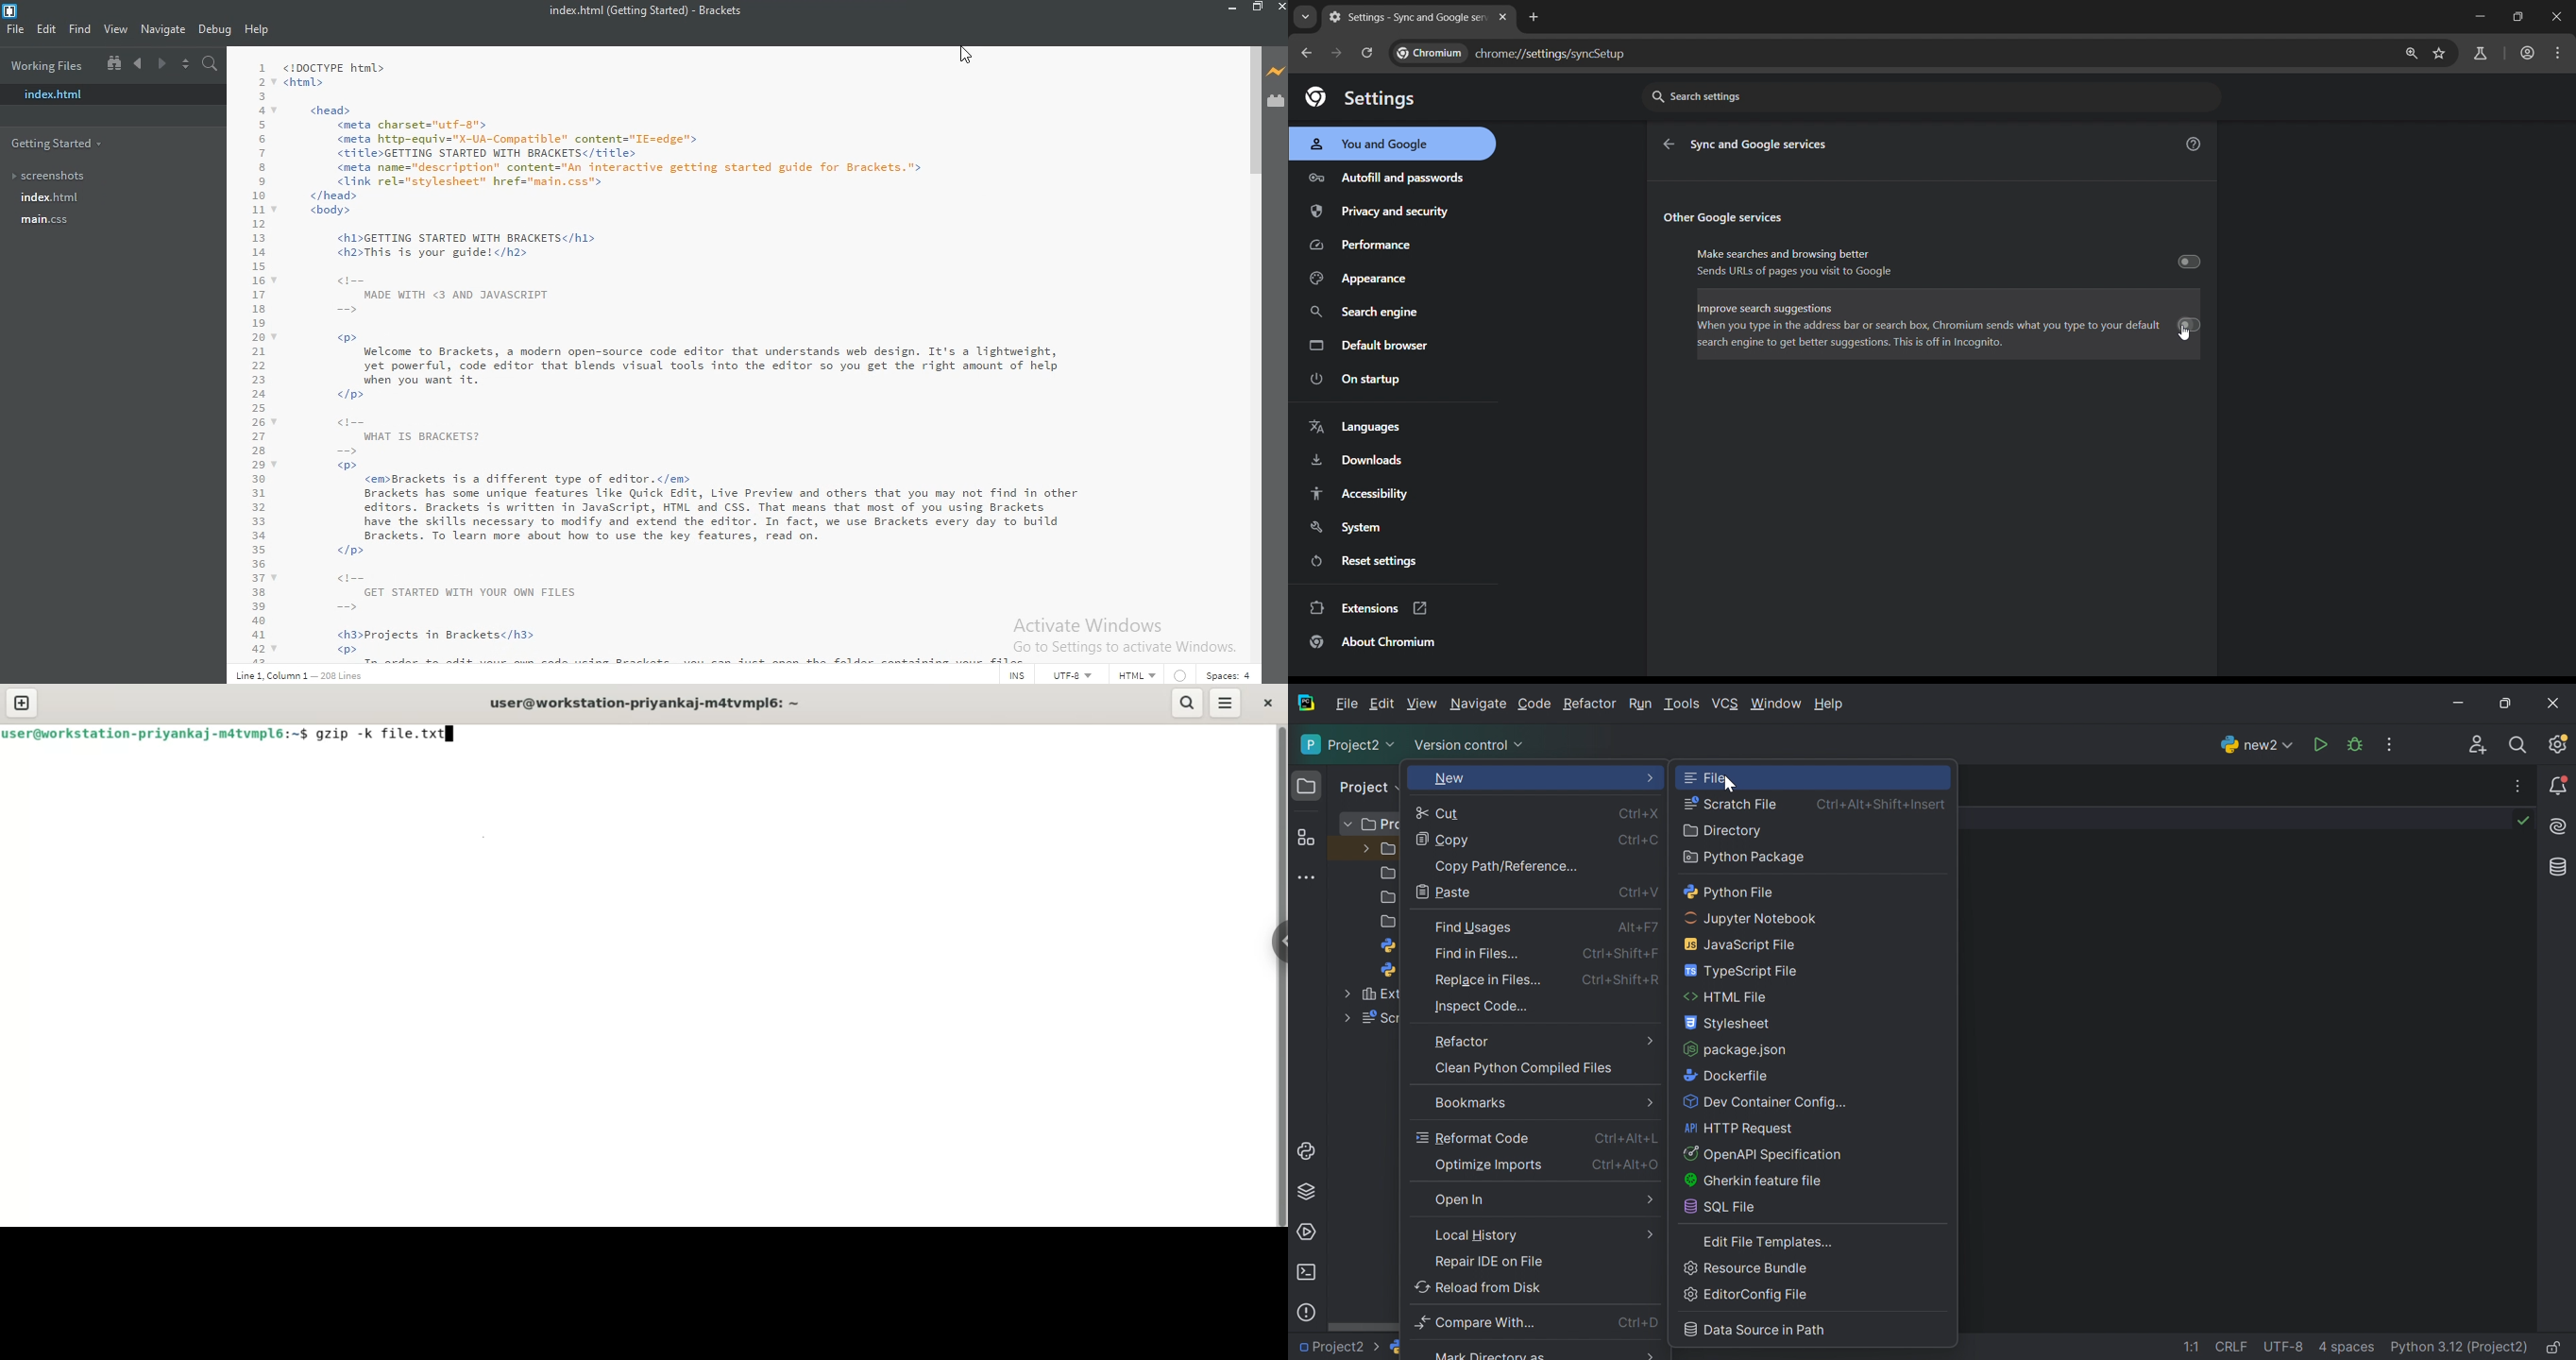 This screenshot has width=2576, height=1372. Describe the element at coordinates (2557, 52) in the screenshot. I see `options` at that location.